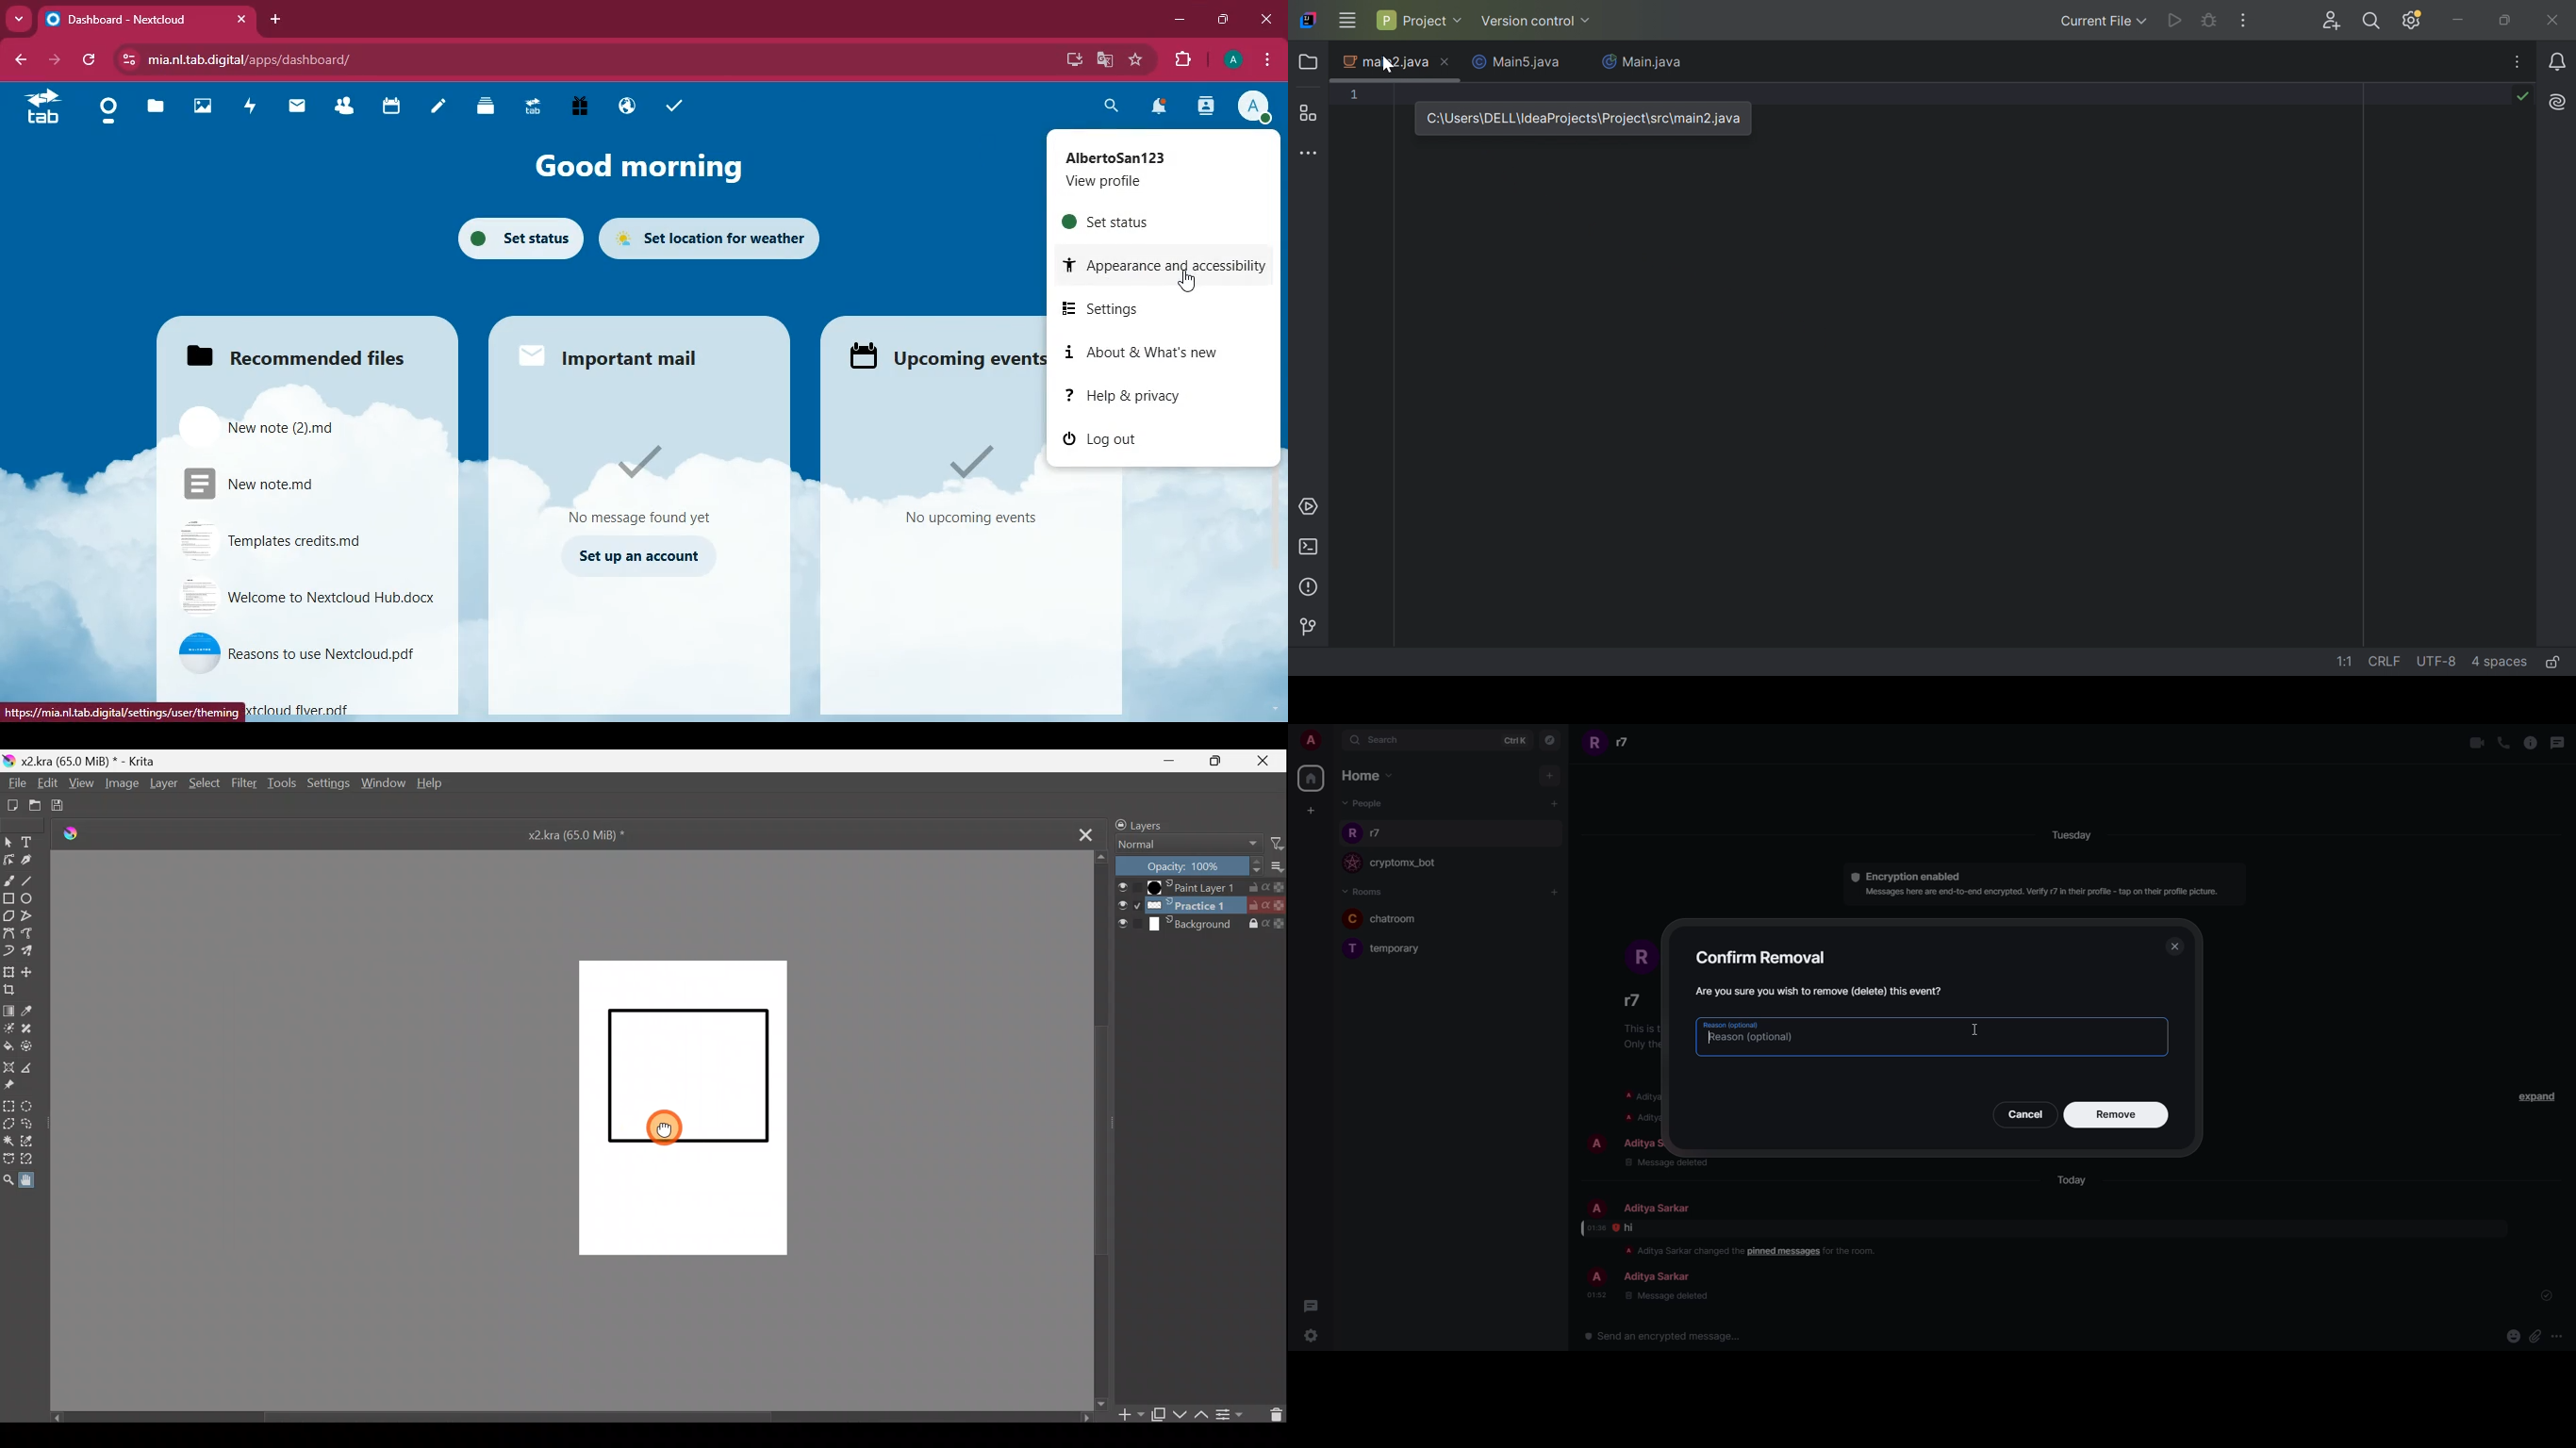  What do you see at coordinates (12, 990) in the screenshot?
I see `Crop image to an area` at bounding box center [12, 990].